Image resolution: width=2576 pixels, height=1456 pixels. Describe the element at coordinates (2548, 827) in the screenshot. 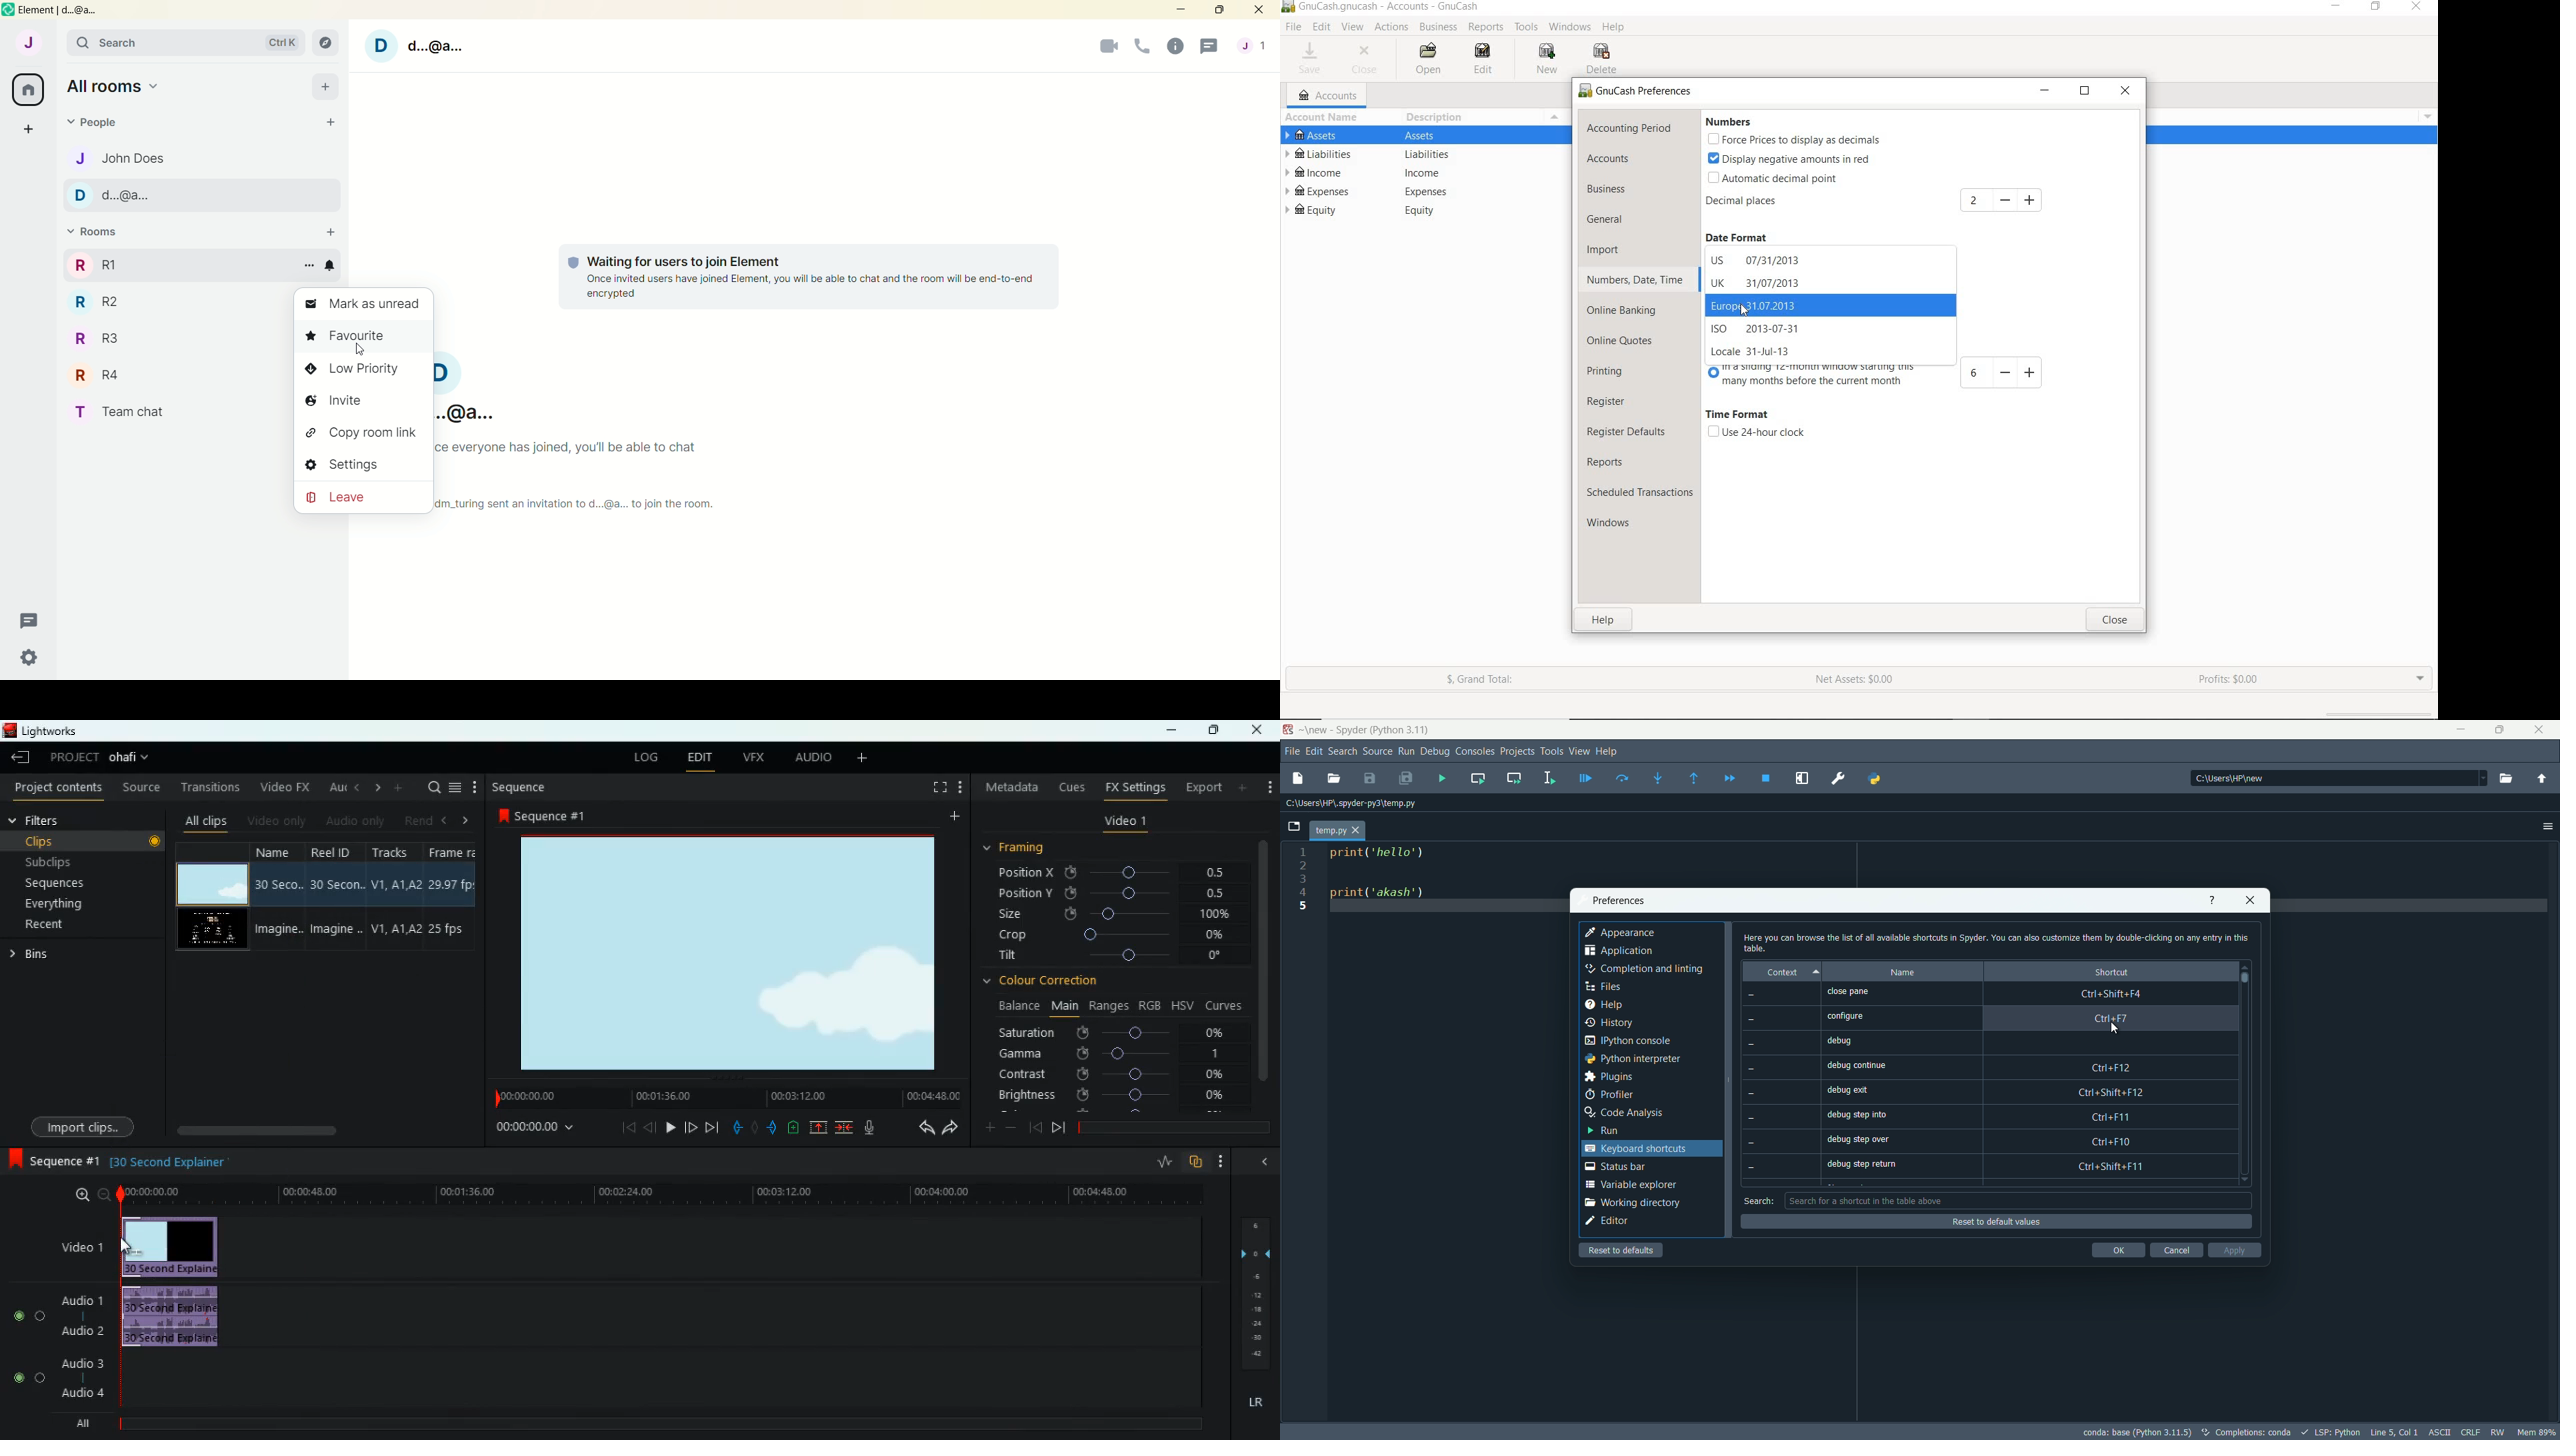

I see `options` at that location.